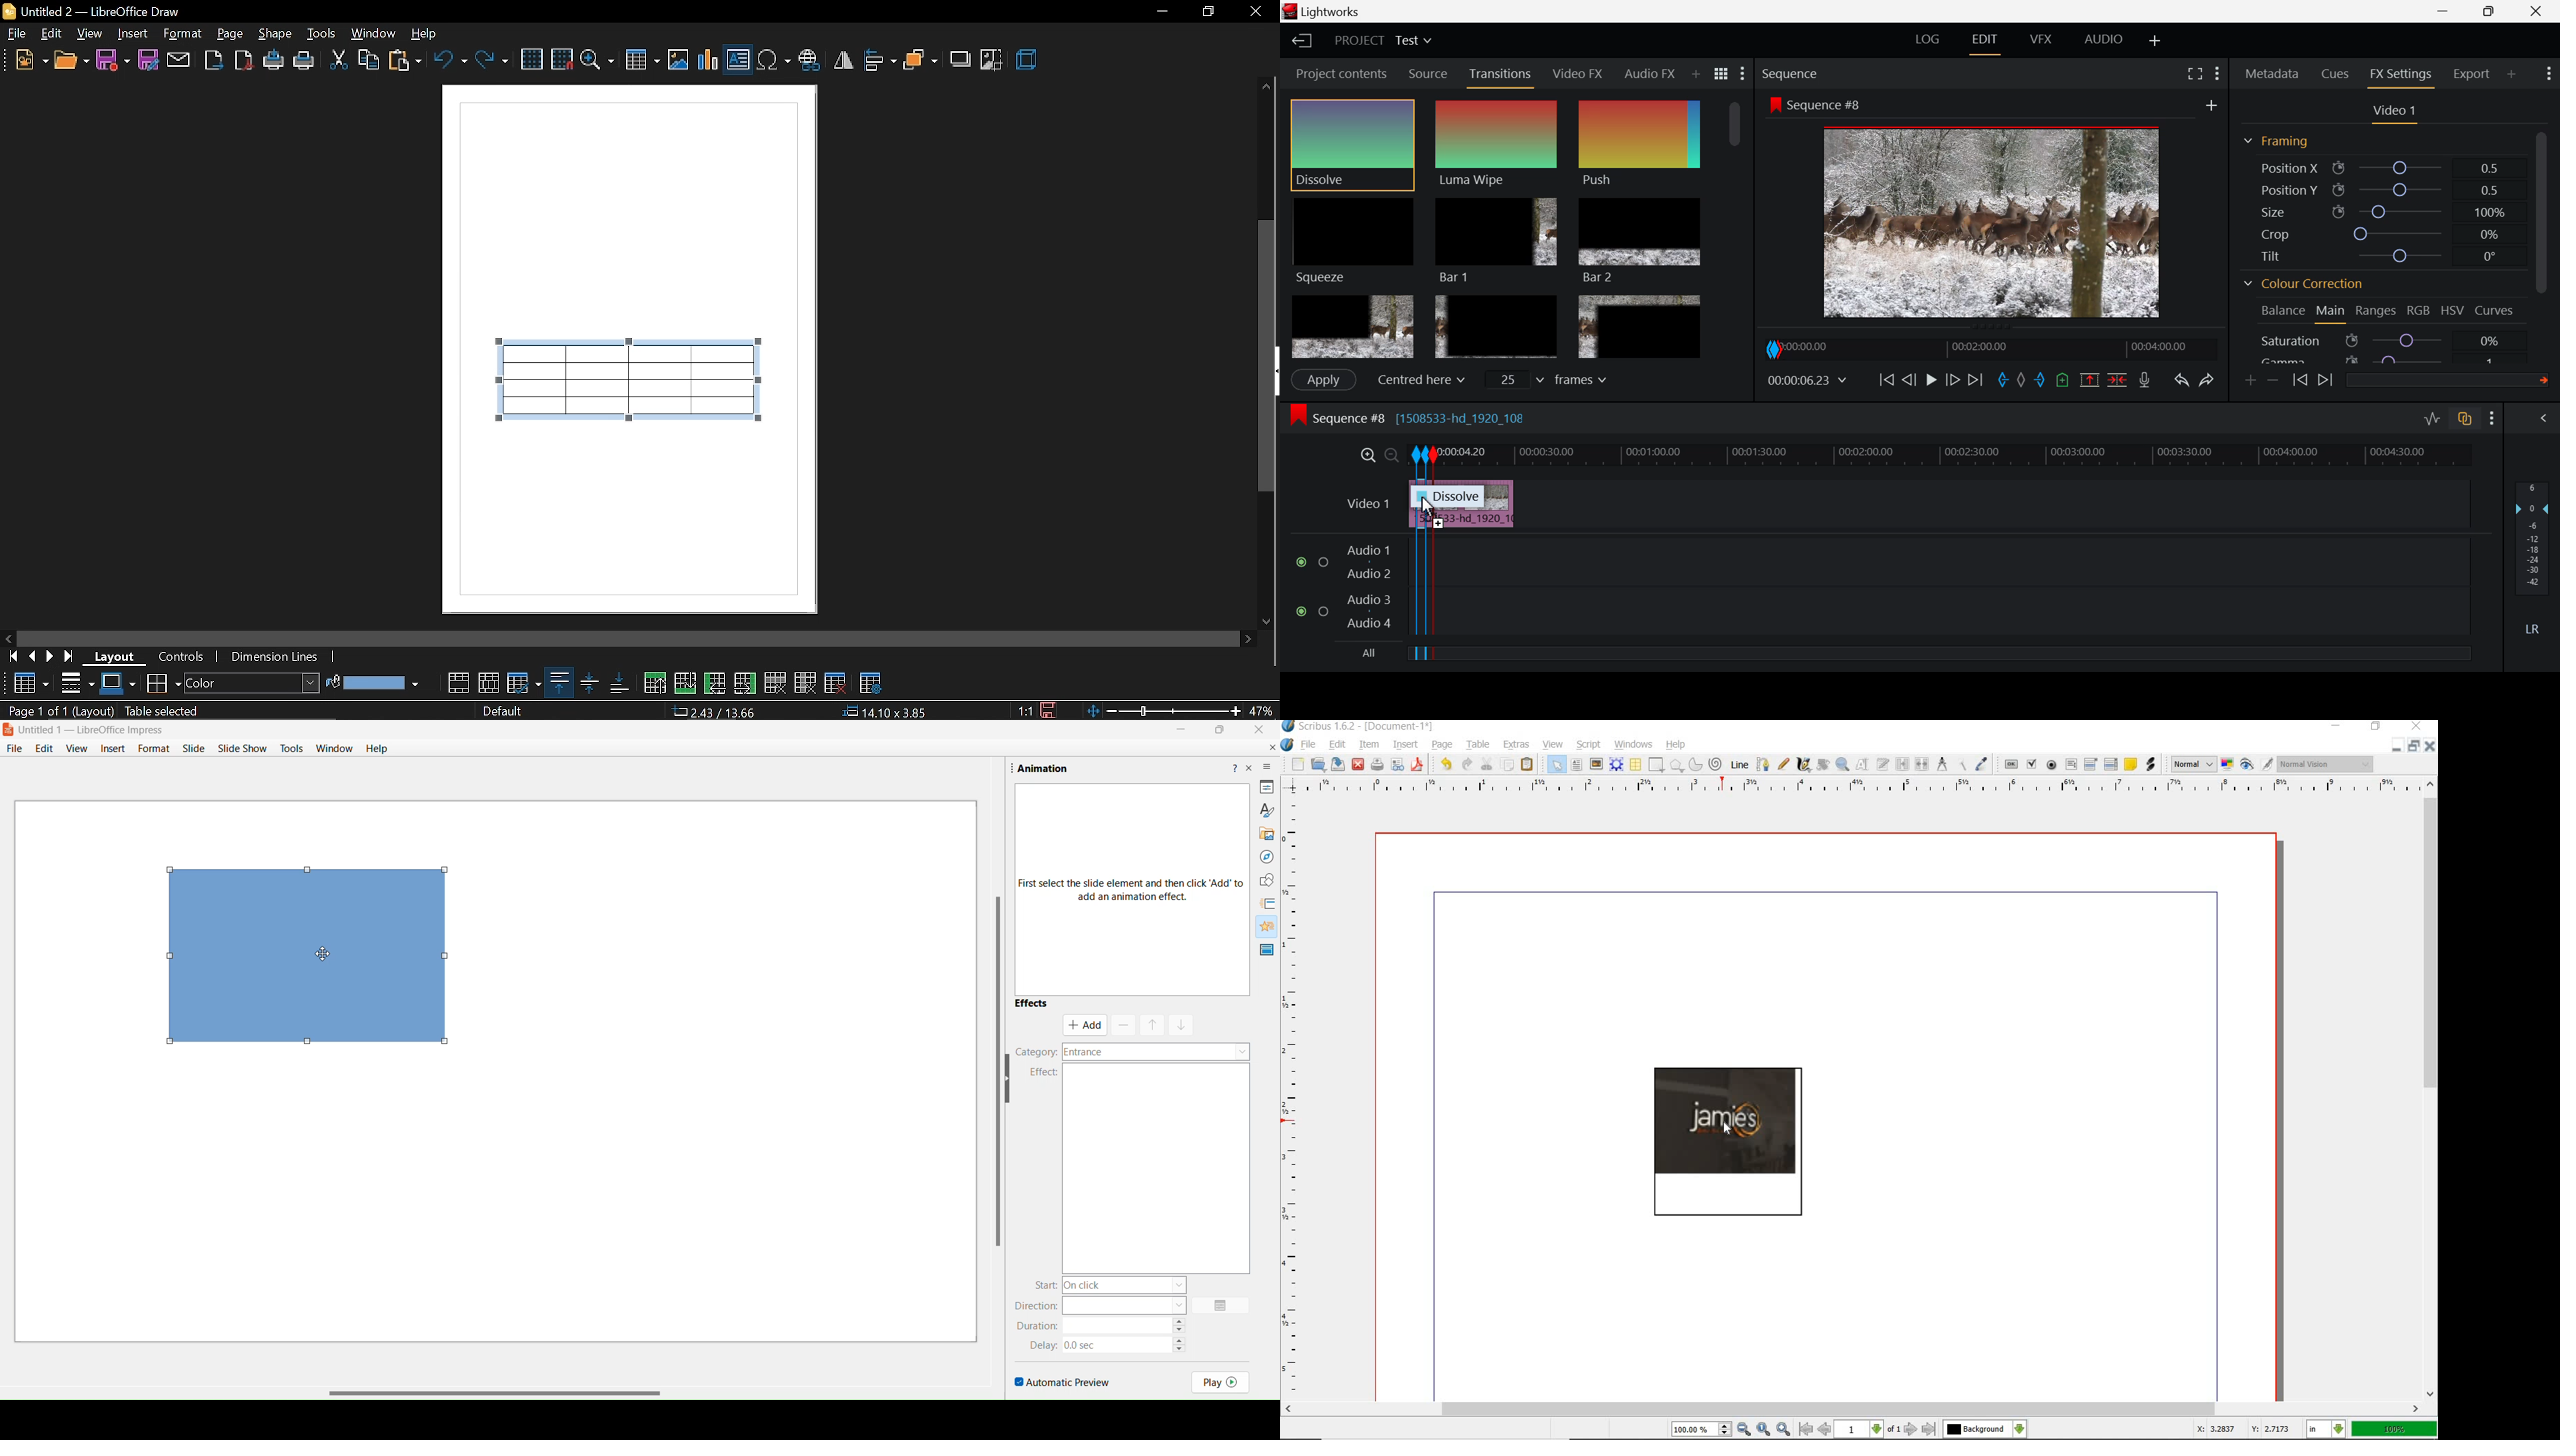 The width and height of the screenshot is (2576, 1456). I want to click on brush, so click(1265, 809).